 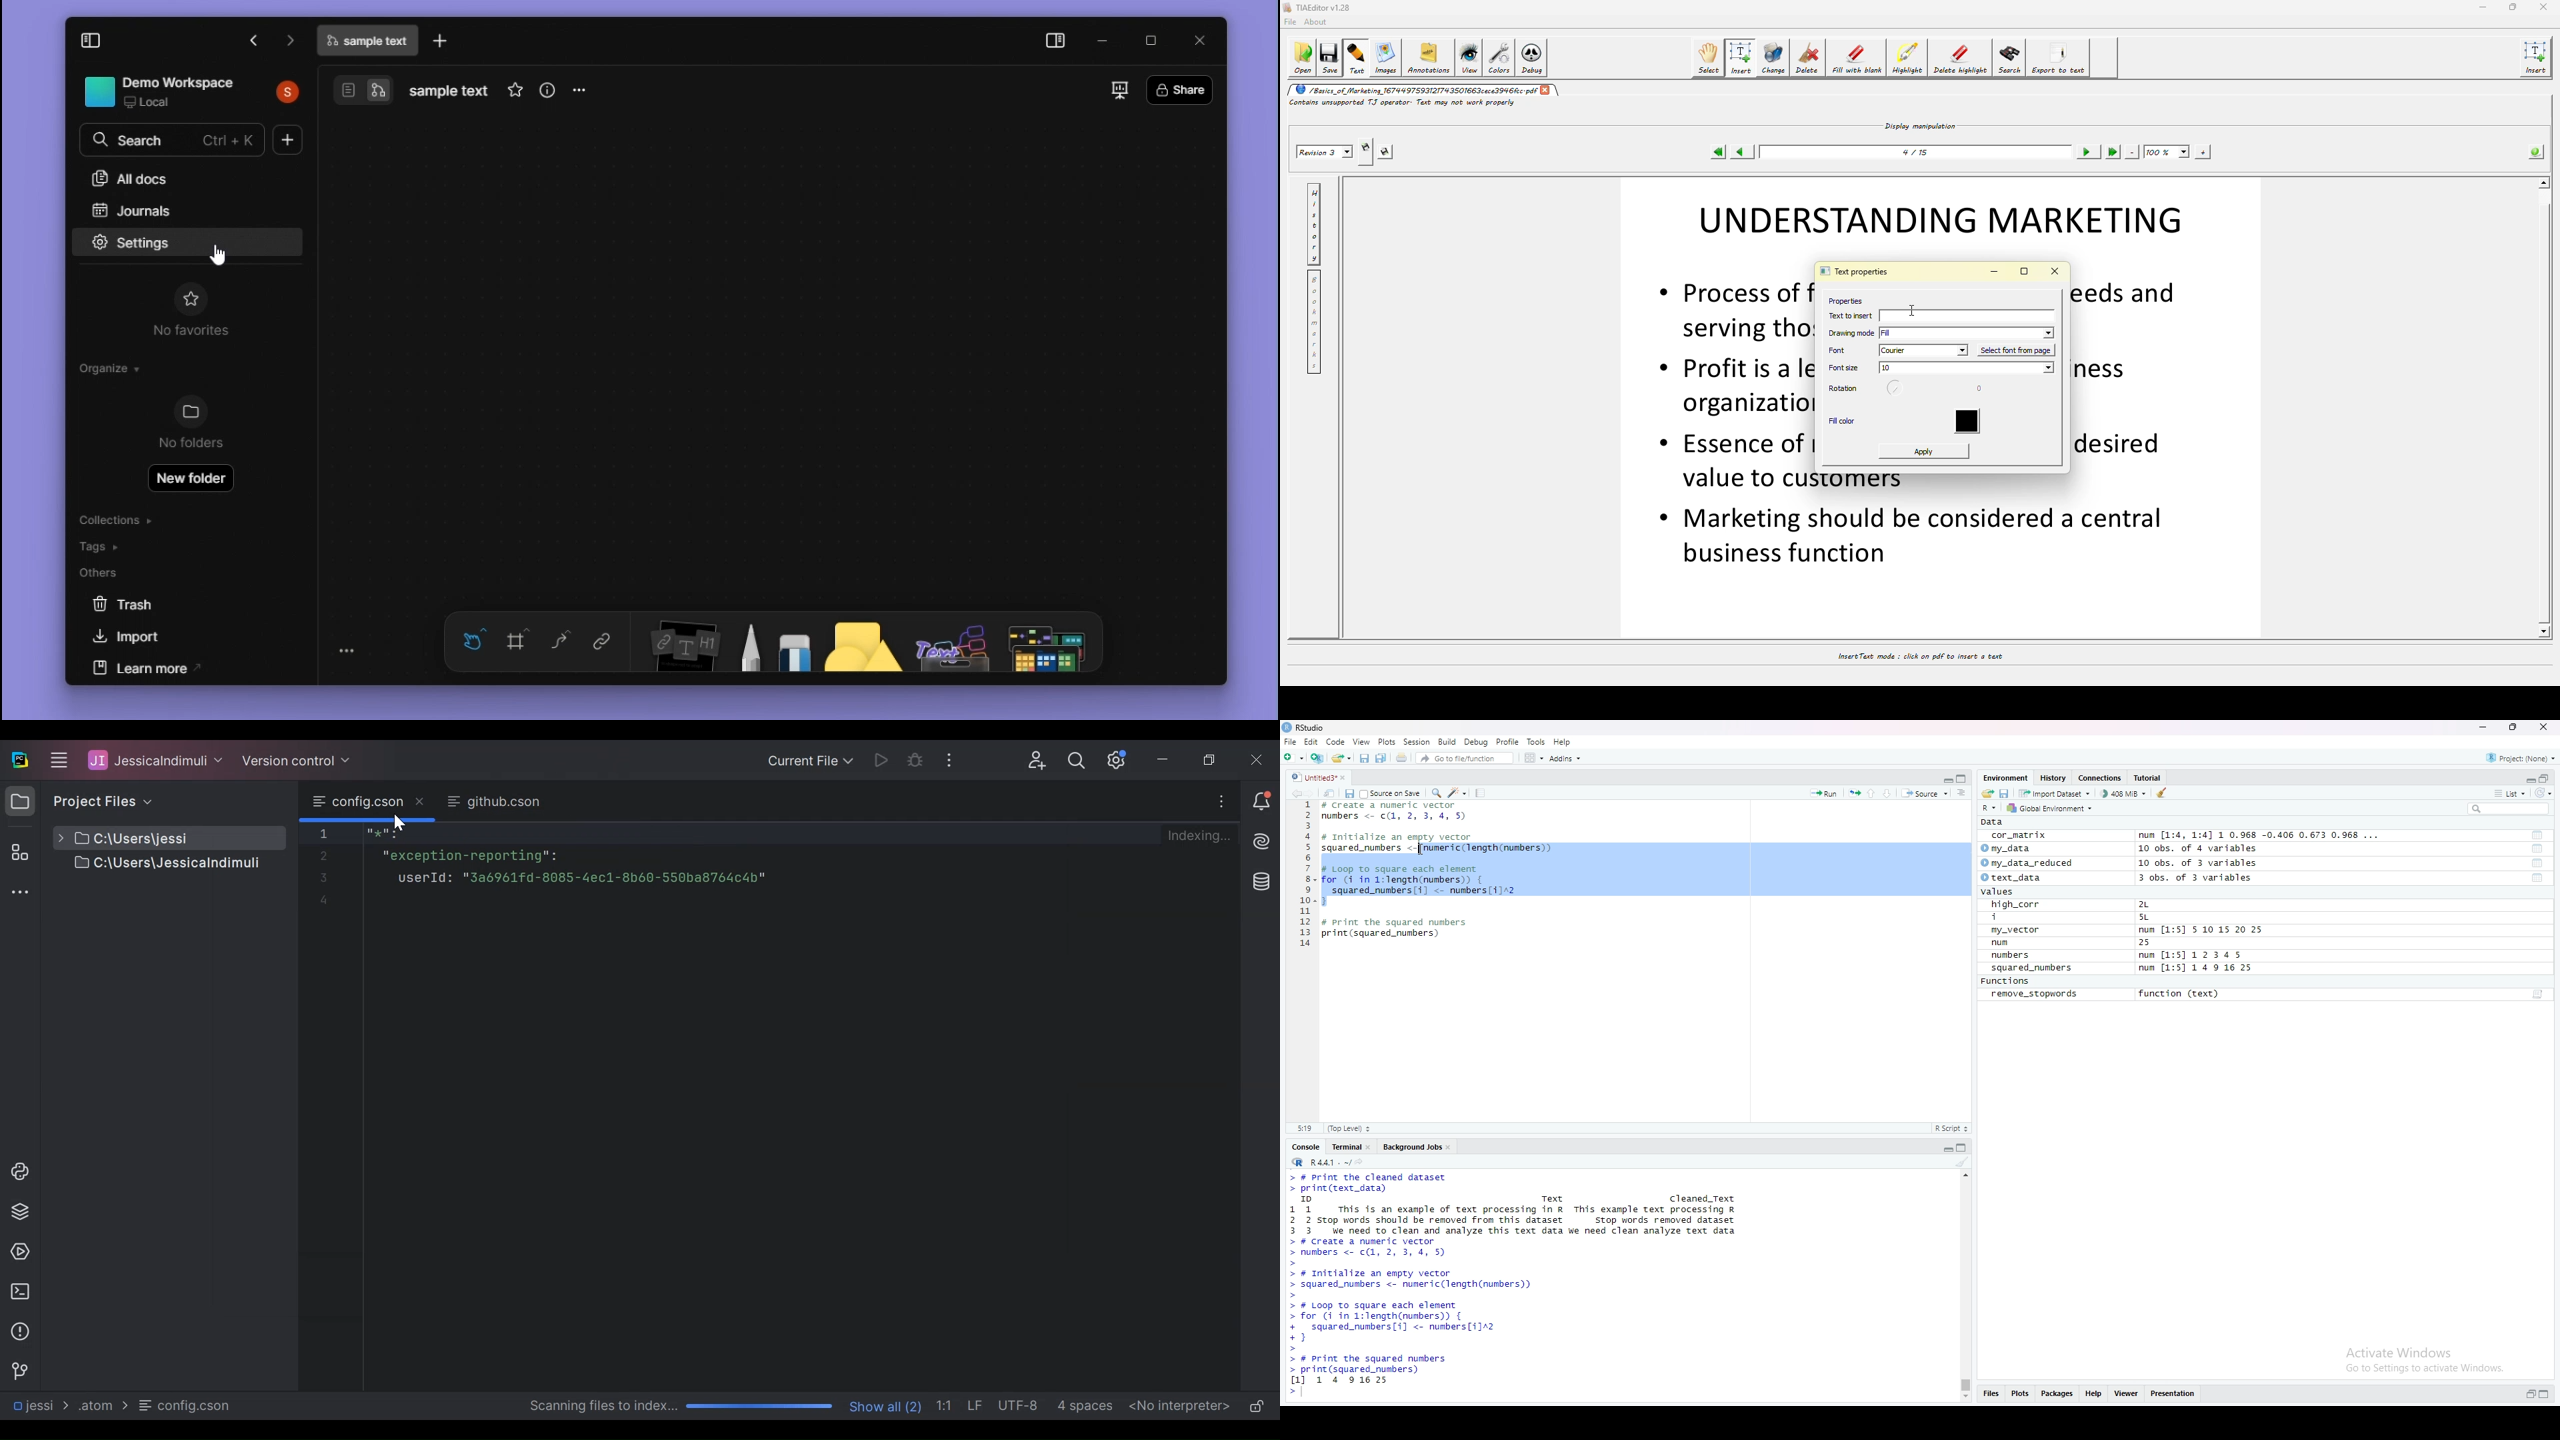 I want to click on num [1:4, 1:4] 1 0.968 -0.406 0.673 0.968 ..., so click(x=2261, y=836).